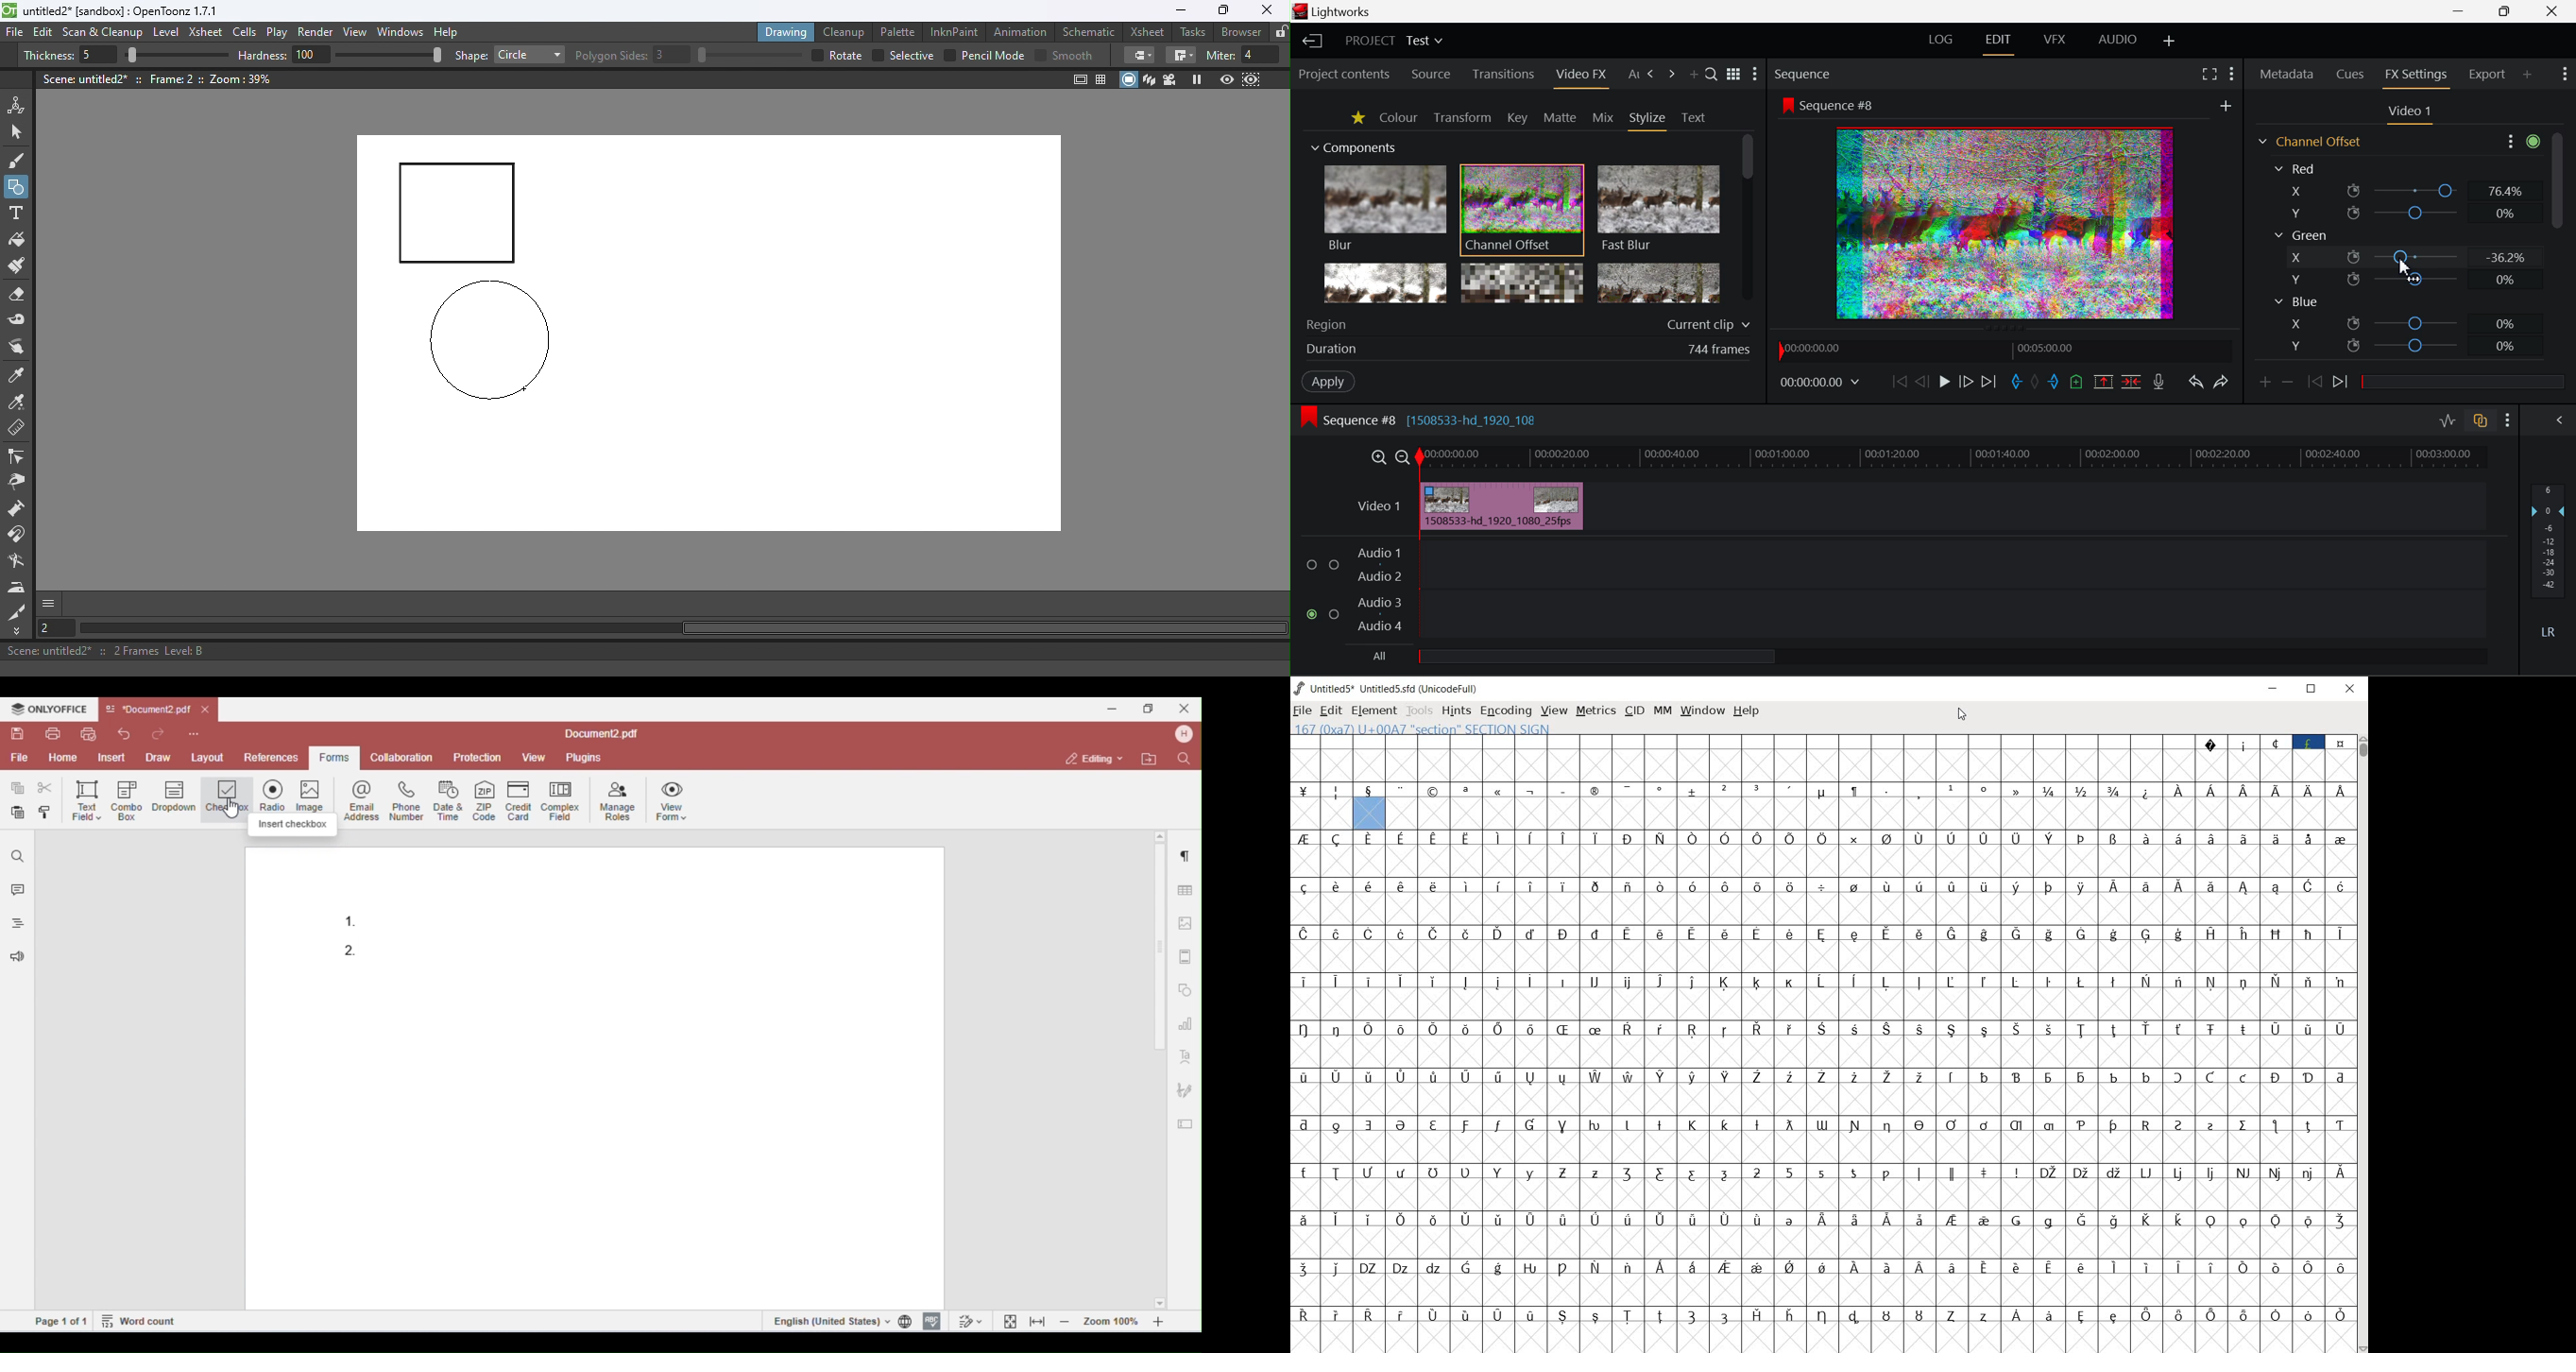 This screenshot has height=1372, width=2576. Describe the element at coordinates (20, 131) in the screenshot. I see `Selection tool` at that location.